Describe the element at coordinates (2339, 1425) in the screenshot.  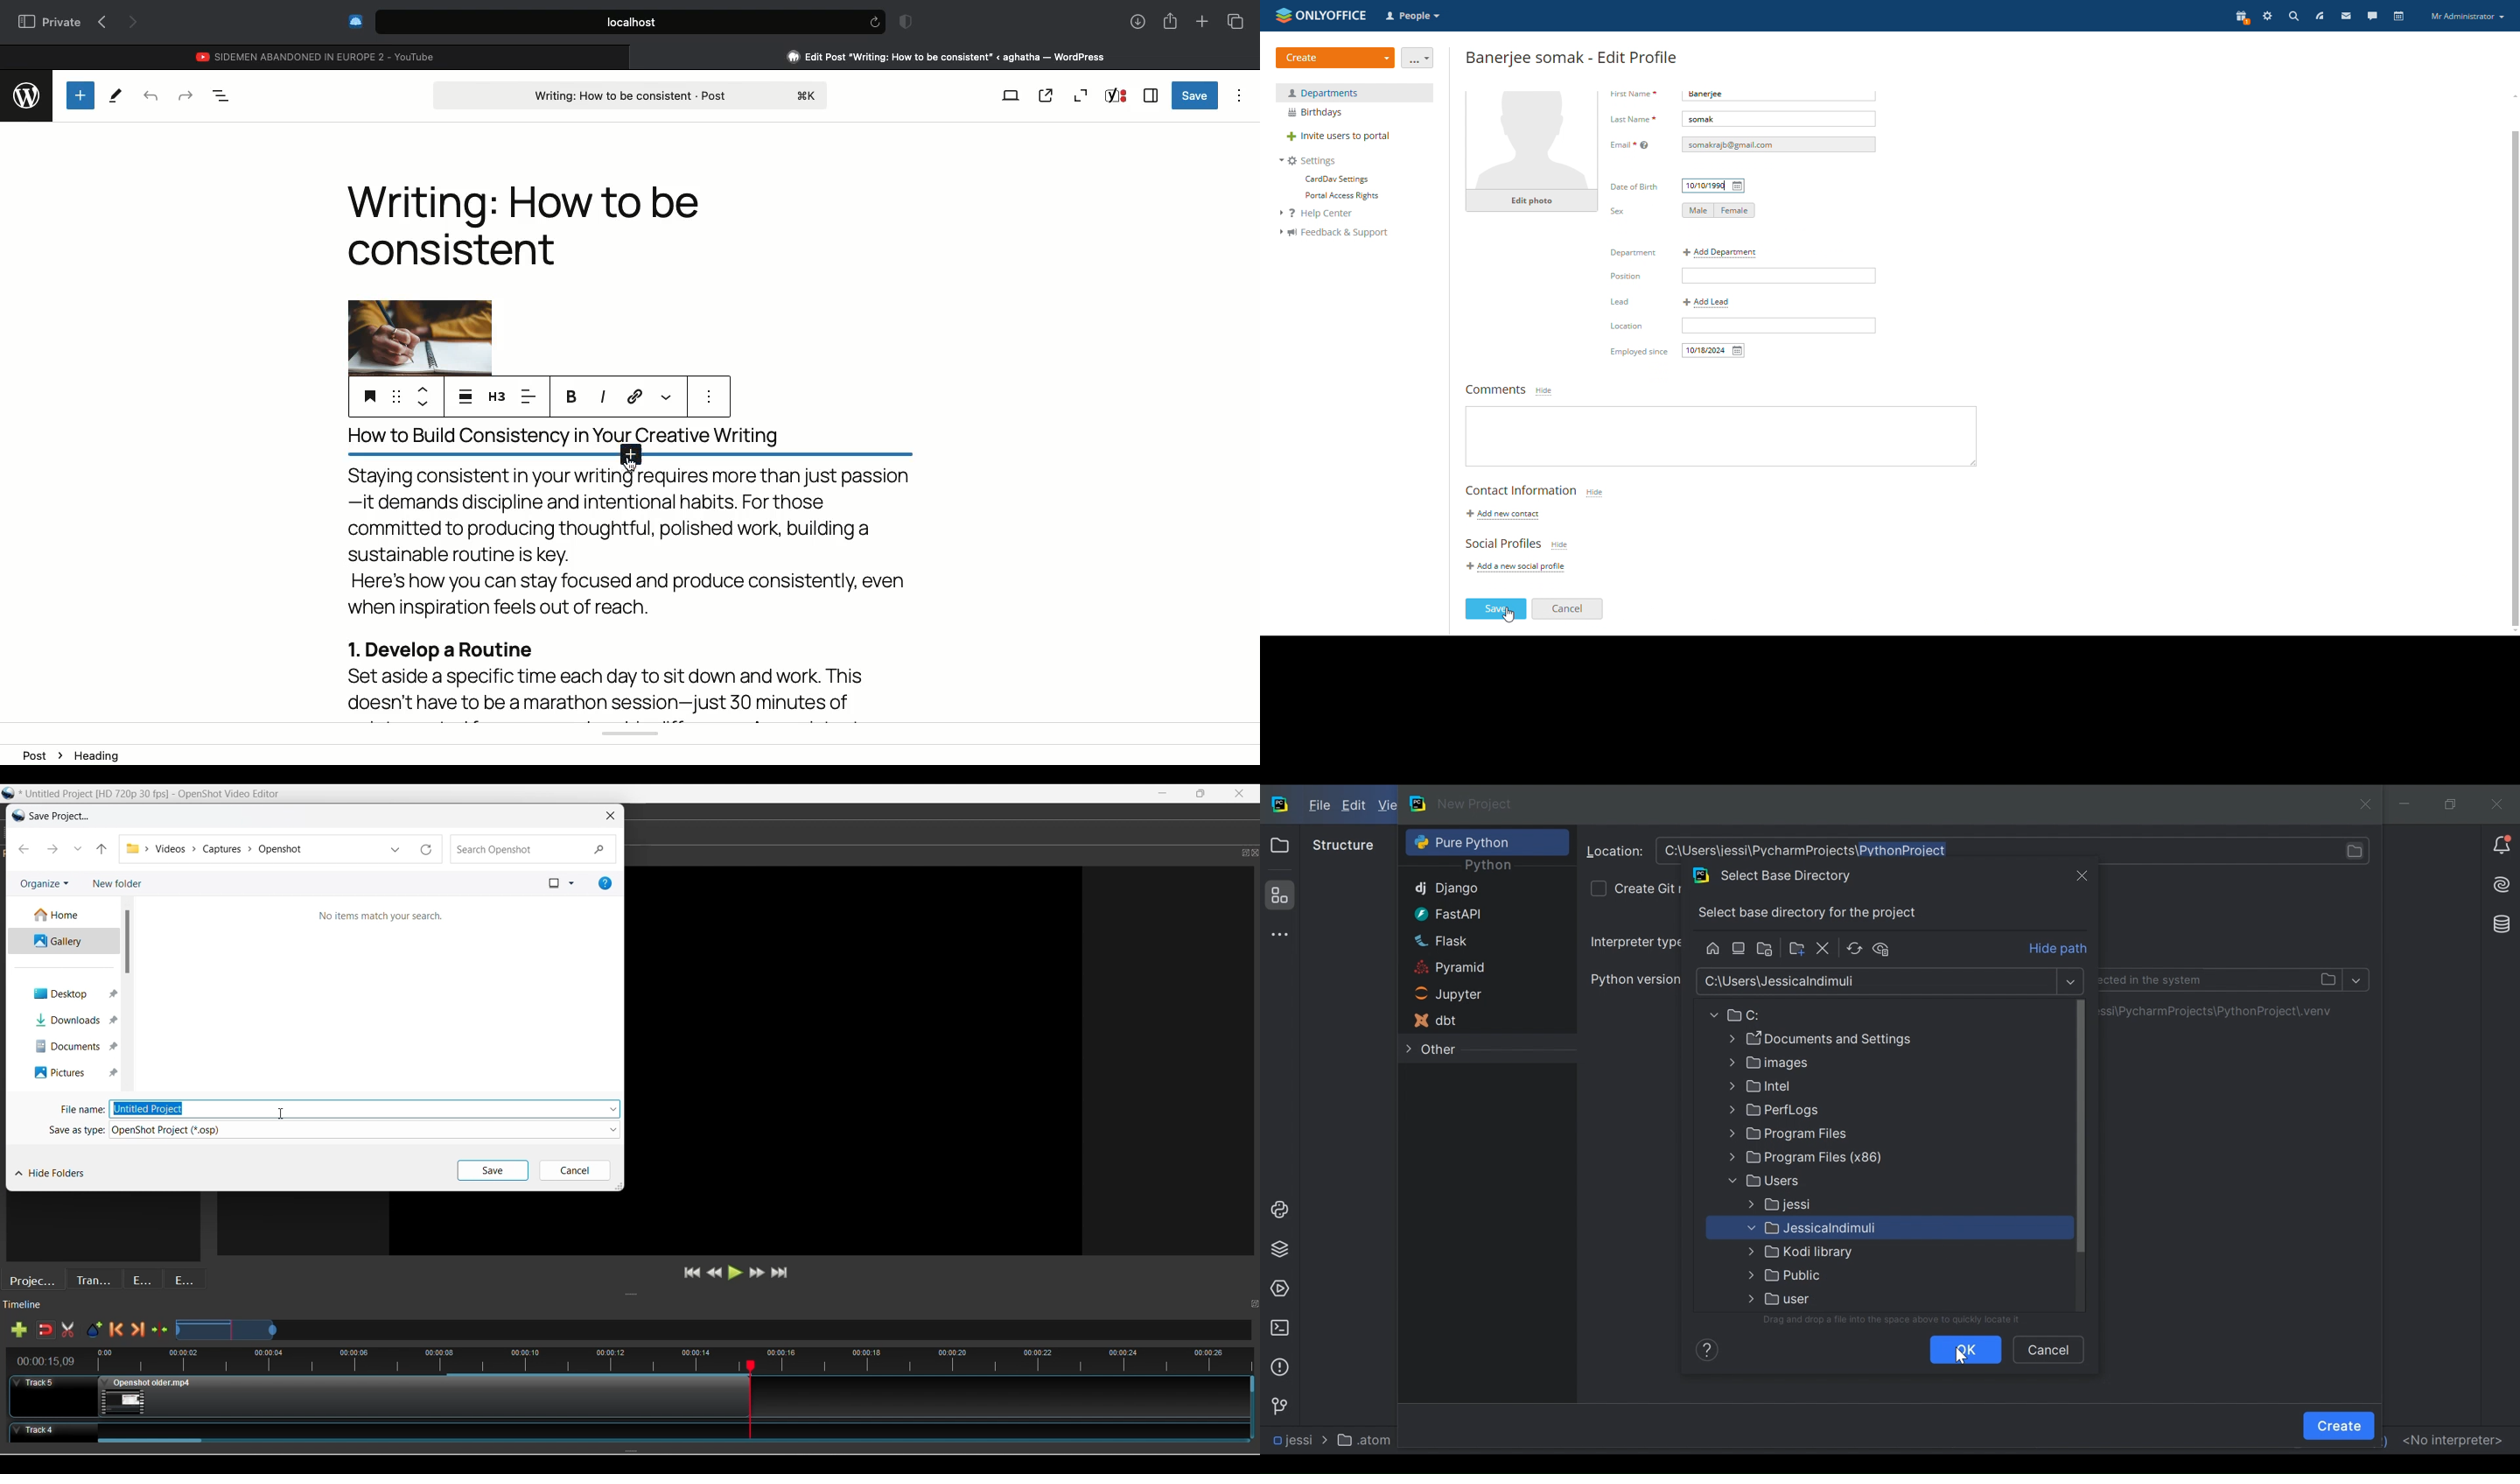
I see `Create` at that location.